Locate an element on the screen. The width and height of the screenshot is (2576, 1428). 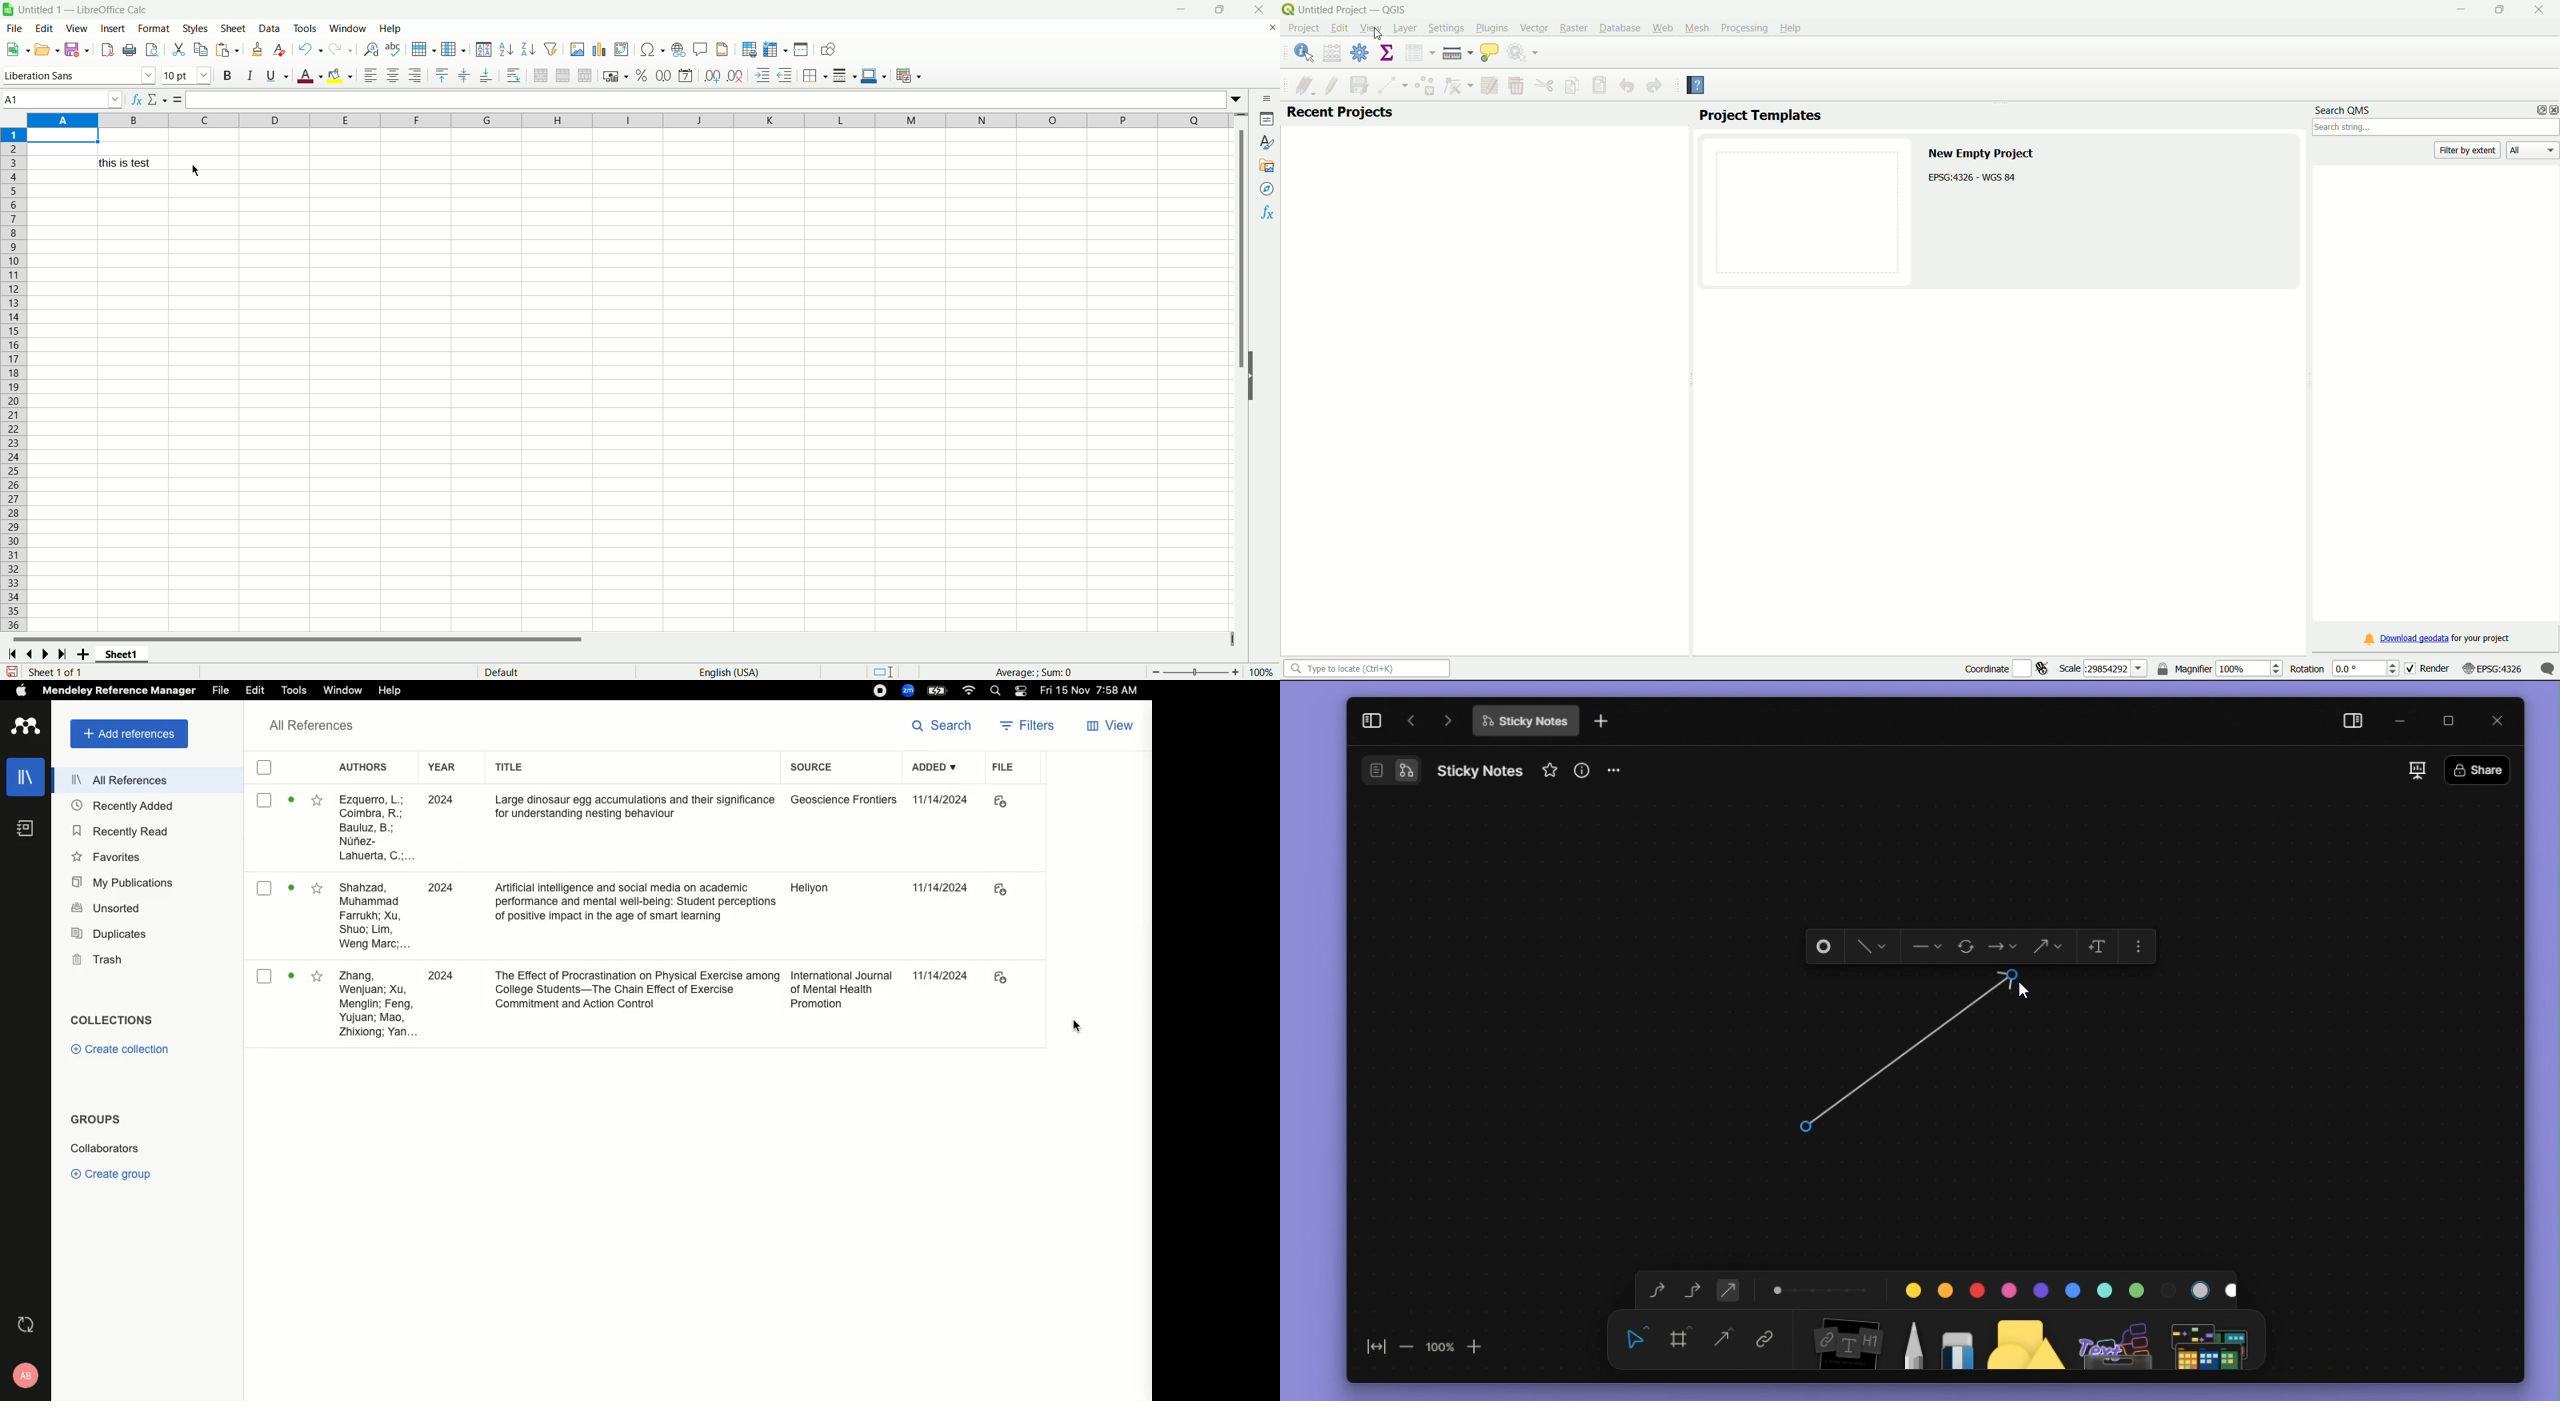
save is located at coordinates (77, 50).